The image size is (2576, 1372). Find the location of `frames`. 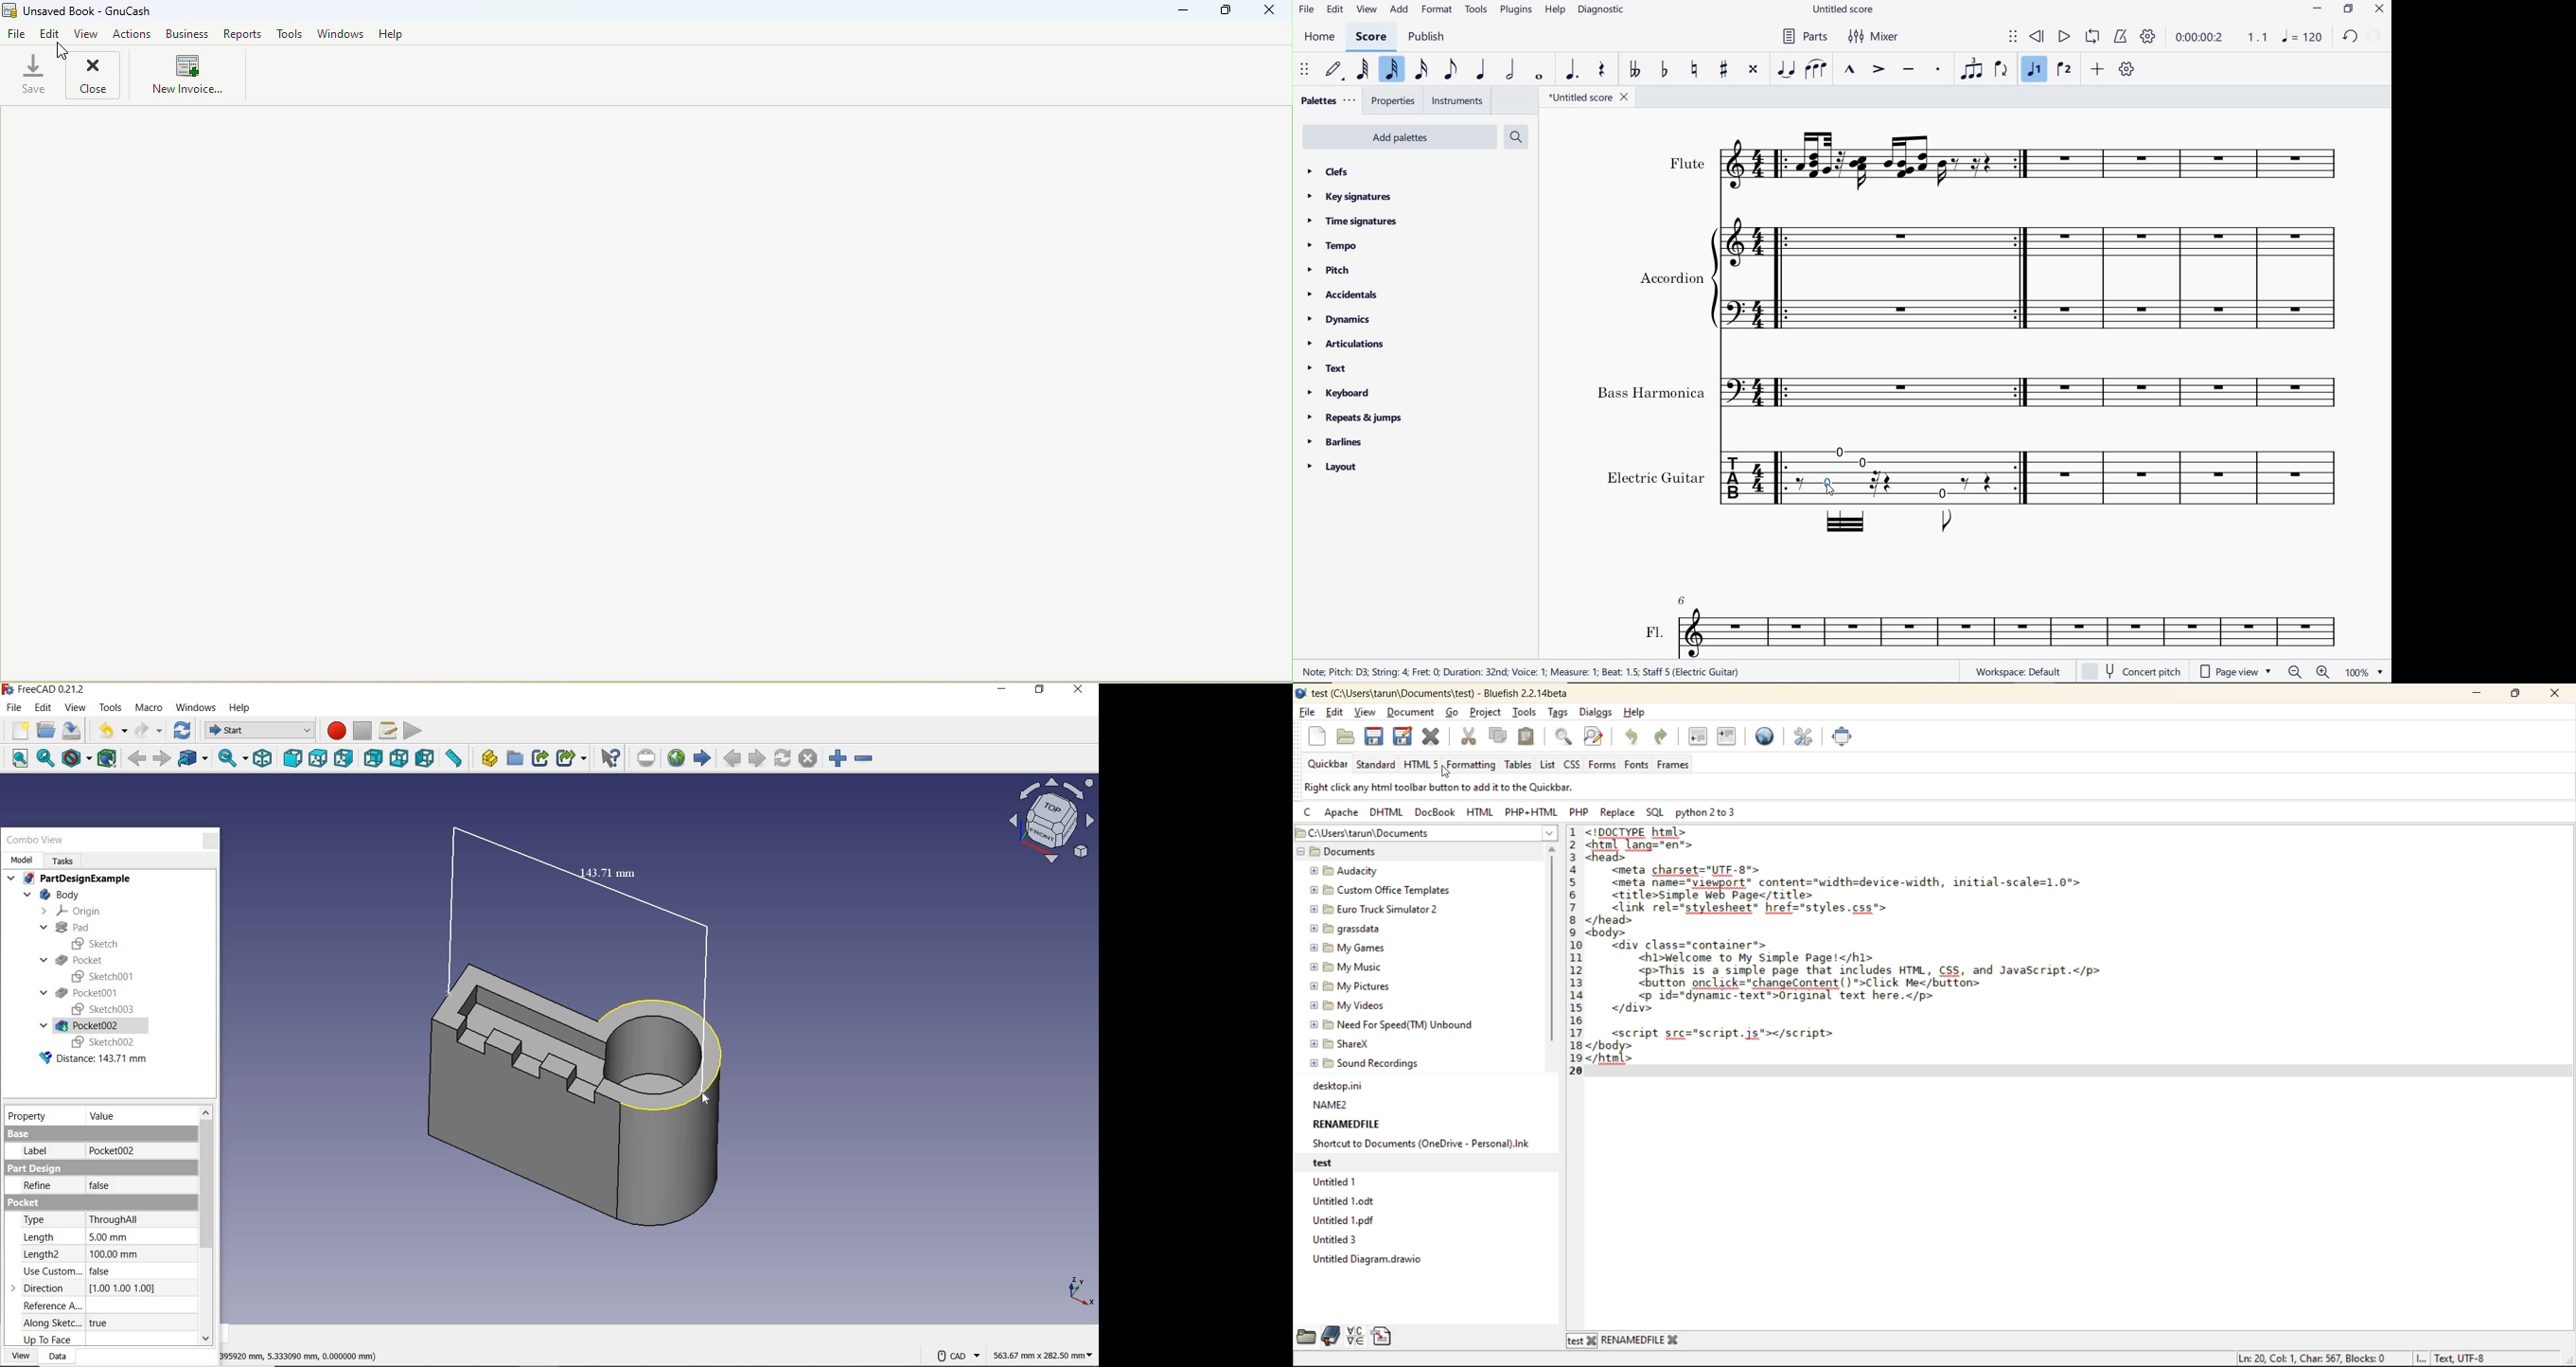

frames is located at coordinates (1681, 766).